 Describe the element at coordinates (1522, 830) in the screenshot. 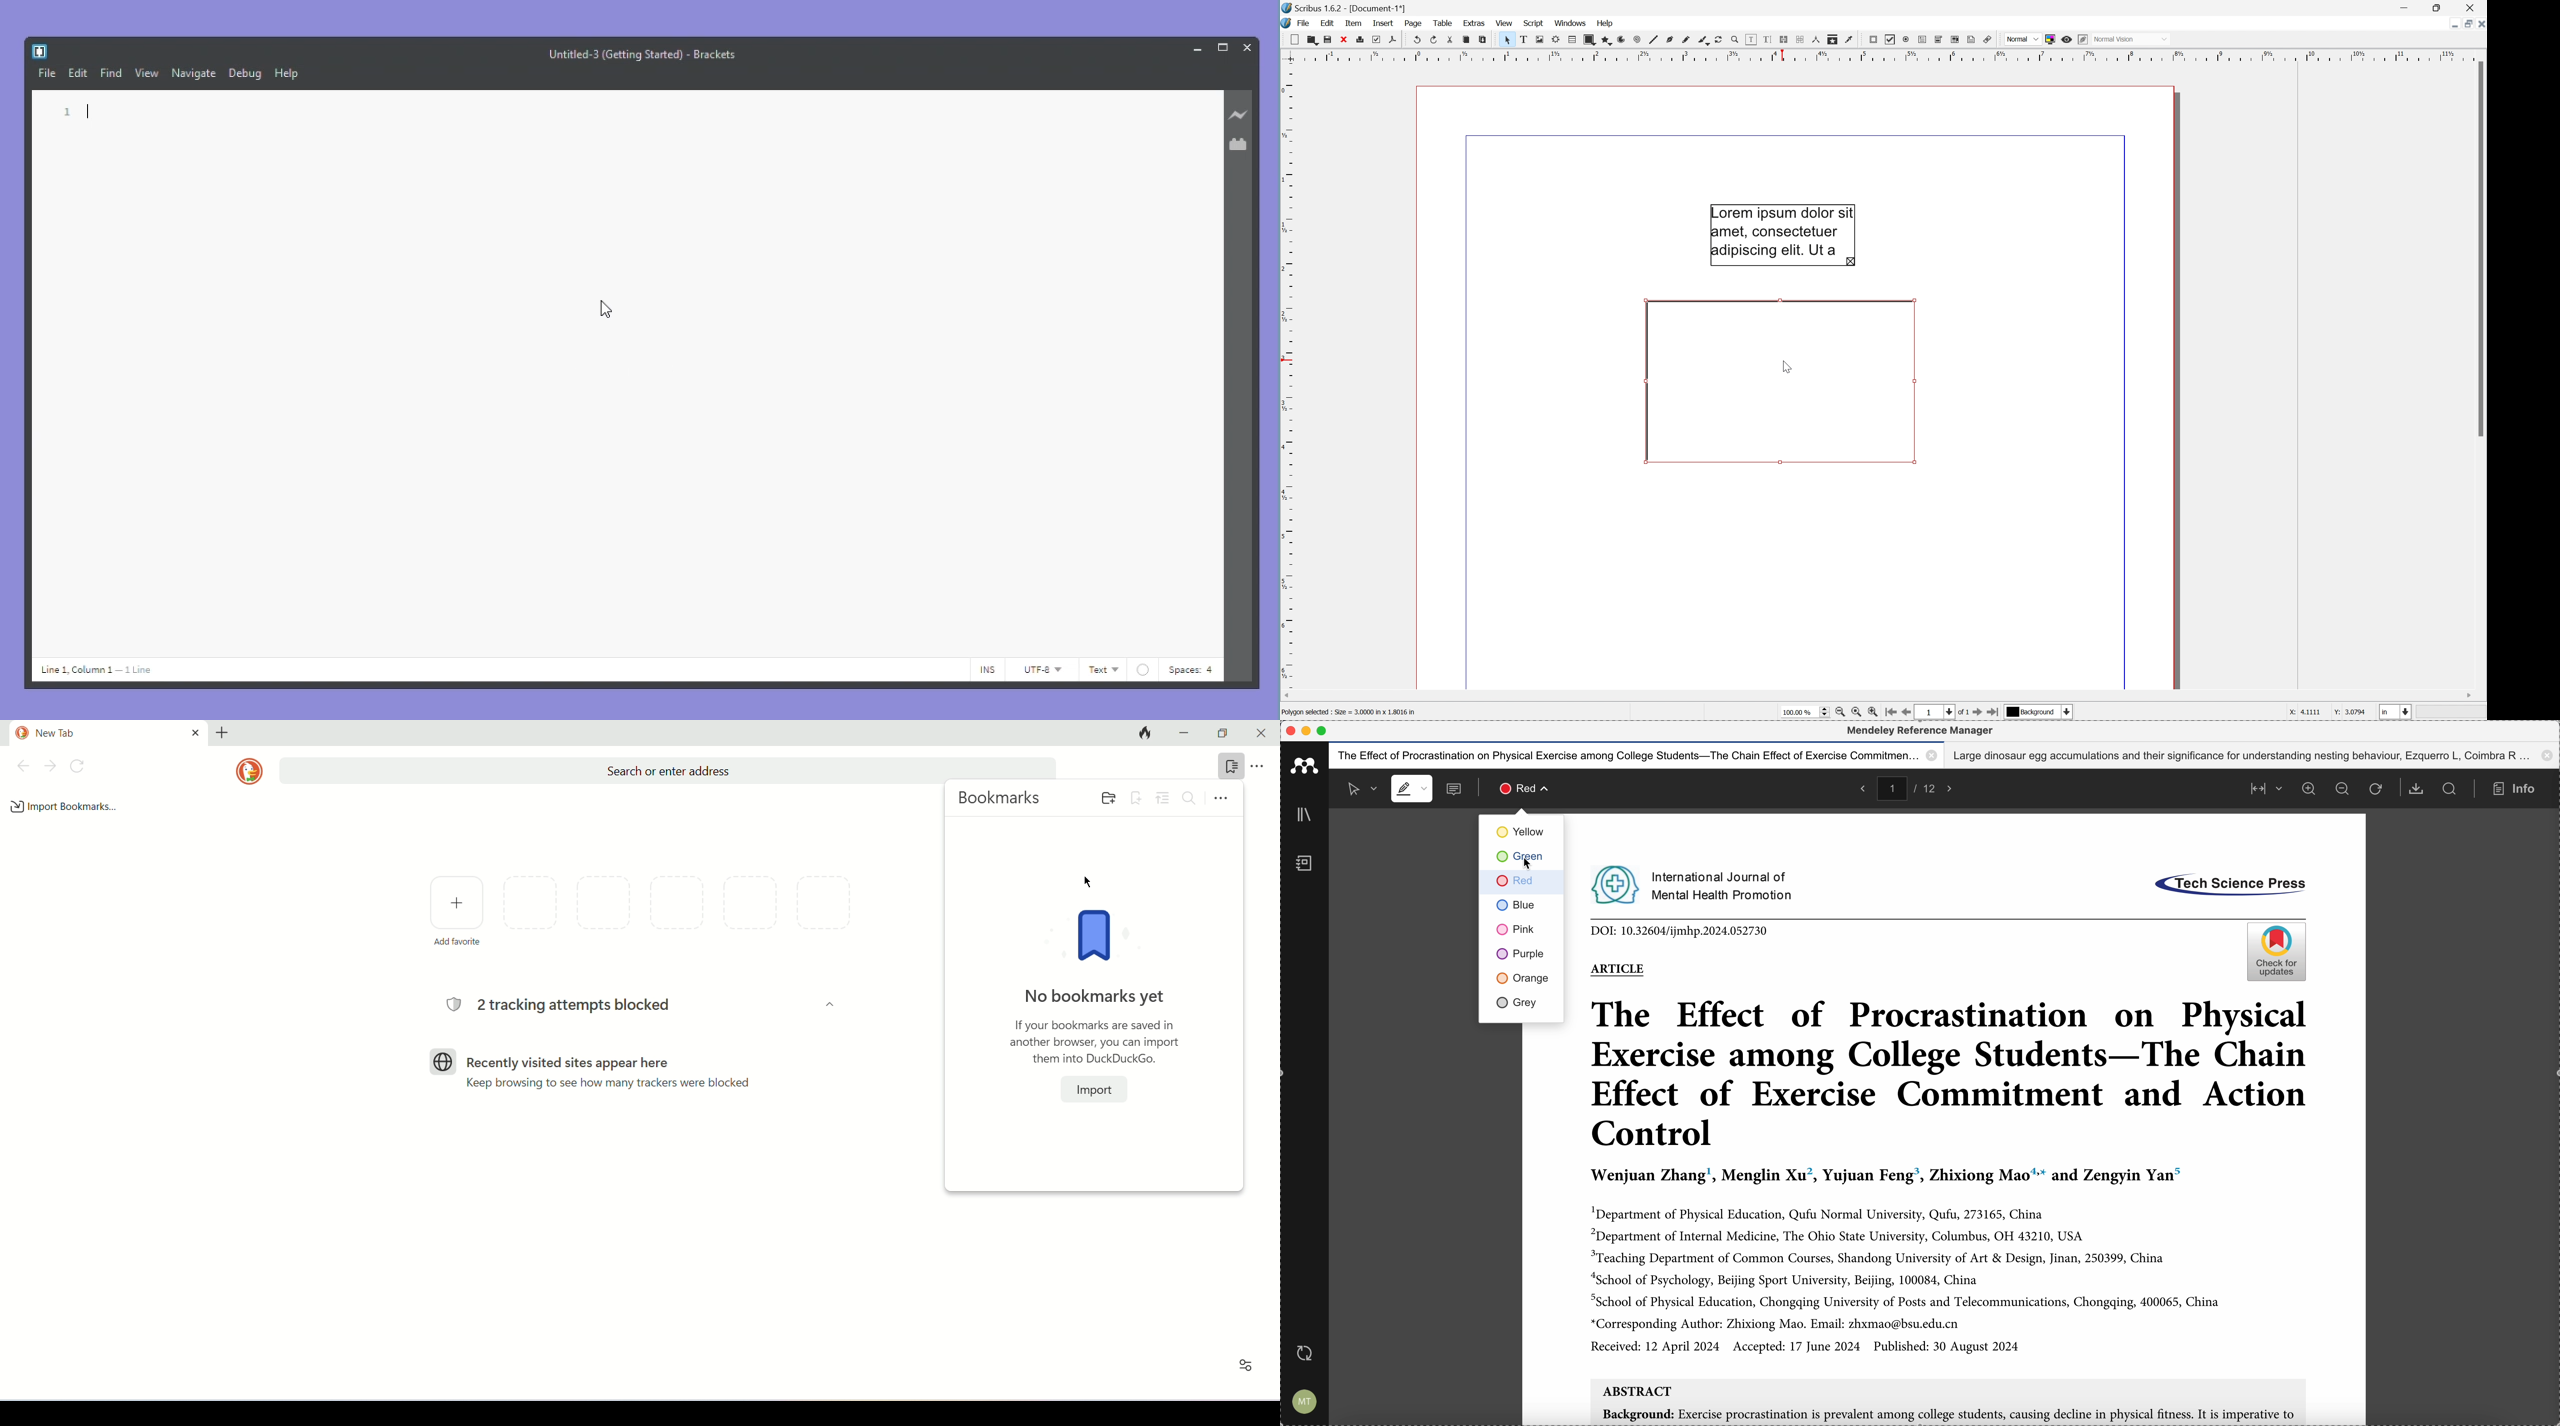

I see `yellow` at that location.